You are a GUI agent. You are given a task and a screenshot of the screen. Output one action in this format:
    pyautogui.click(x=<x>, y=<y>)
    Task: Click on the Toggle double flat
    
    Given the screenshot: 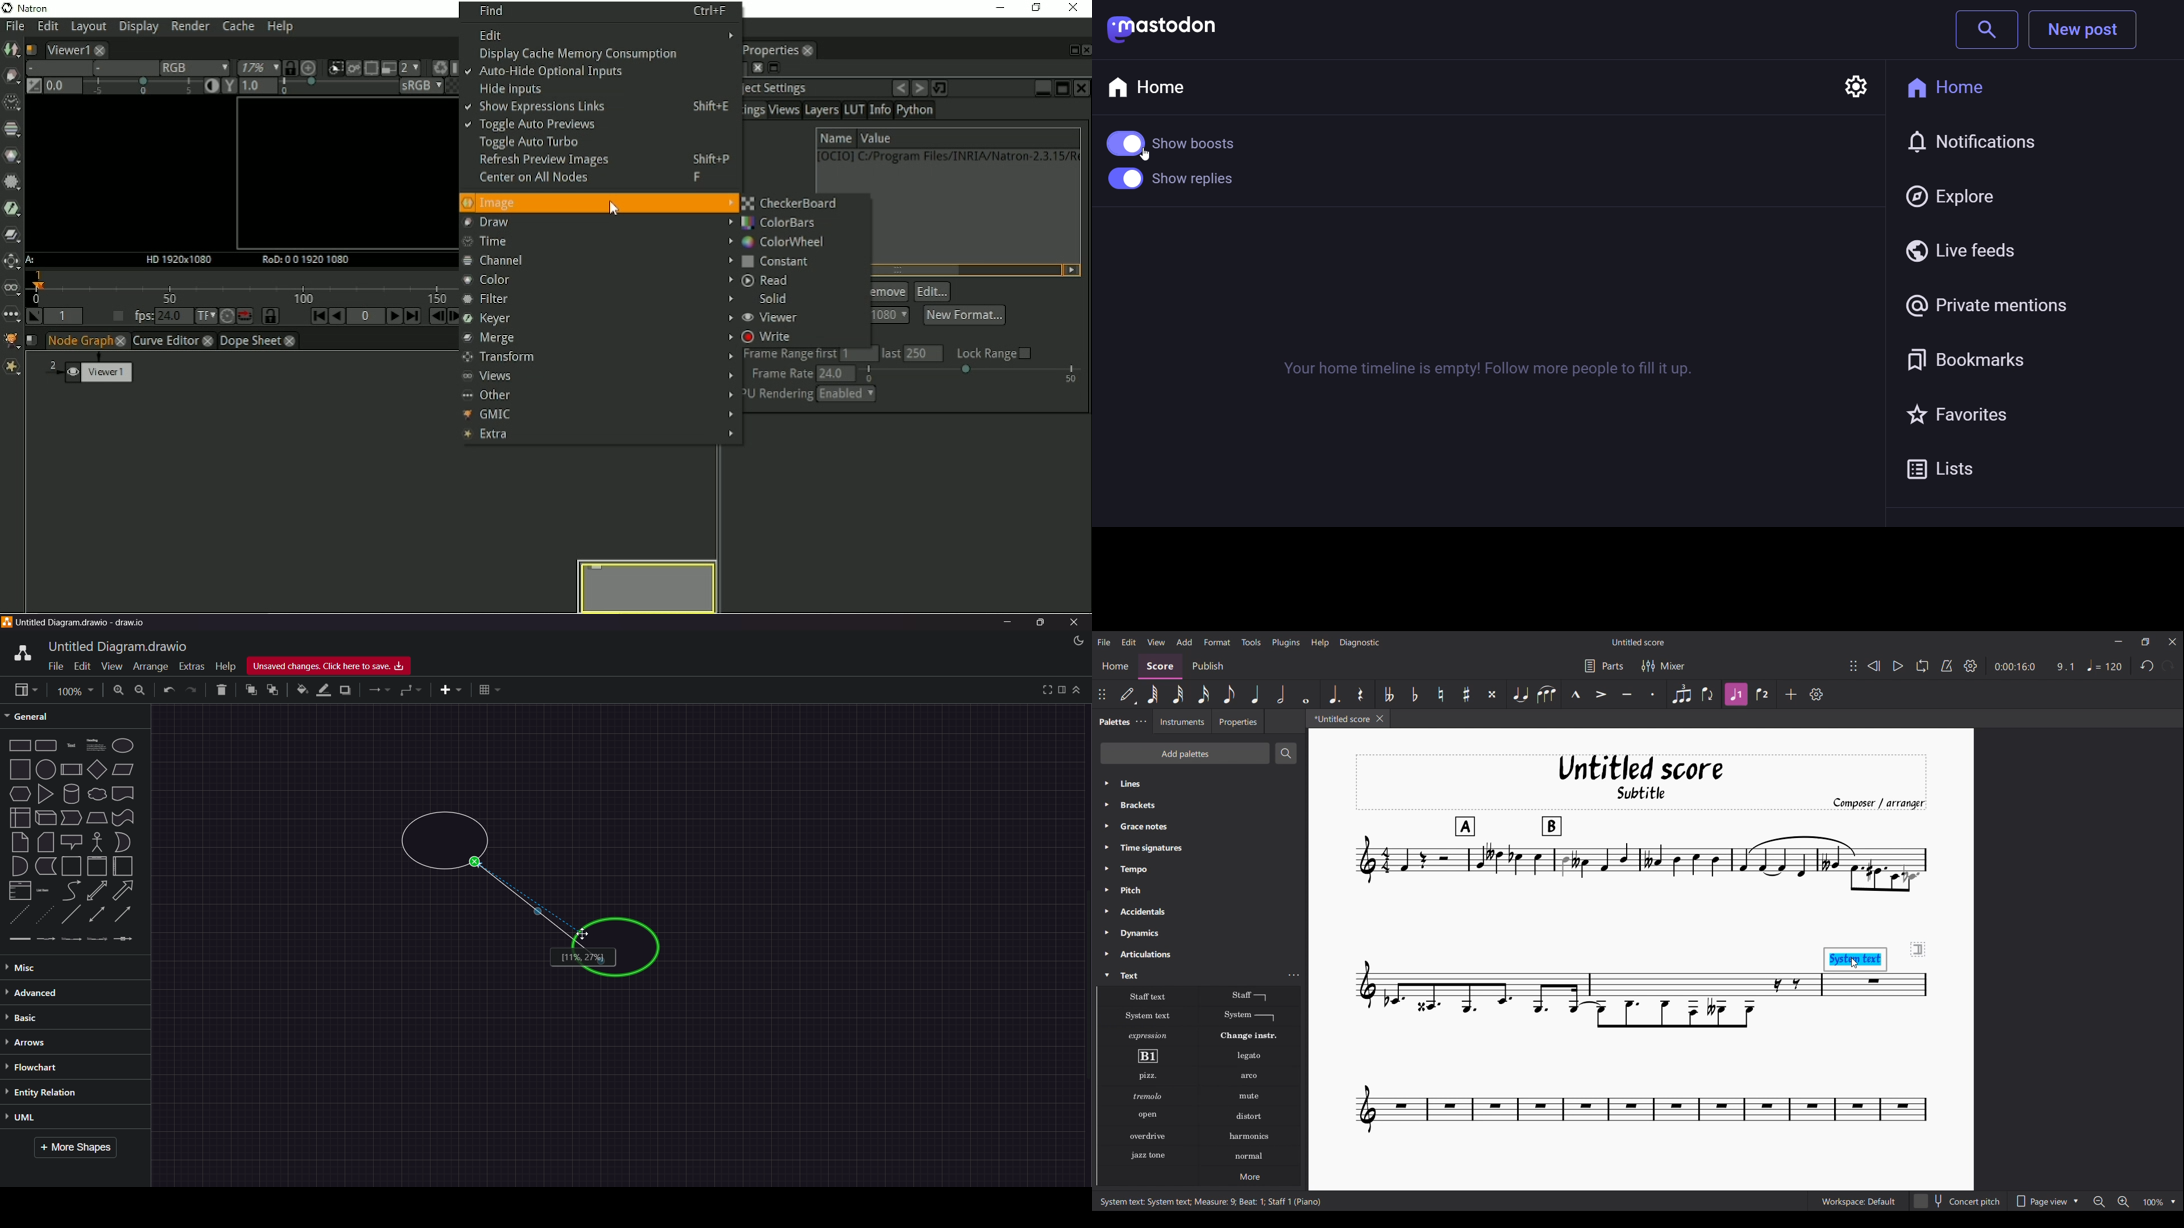 What is the action you would take?
    pyautogui.click(x=1388, y=694)
    